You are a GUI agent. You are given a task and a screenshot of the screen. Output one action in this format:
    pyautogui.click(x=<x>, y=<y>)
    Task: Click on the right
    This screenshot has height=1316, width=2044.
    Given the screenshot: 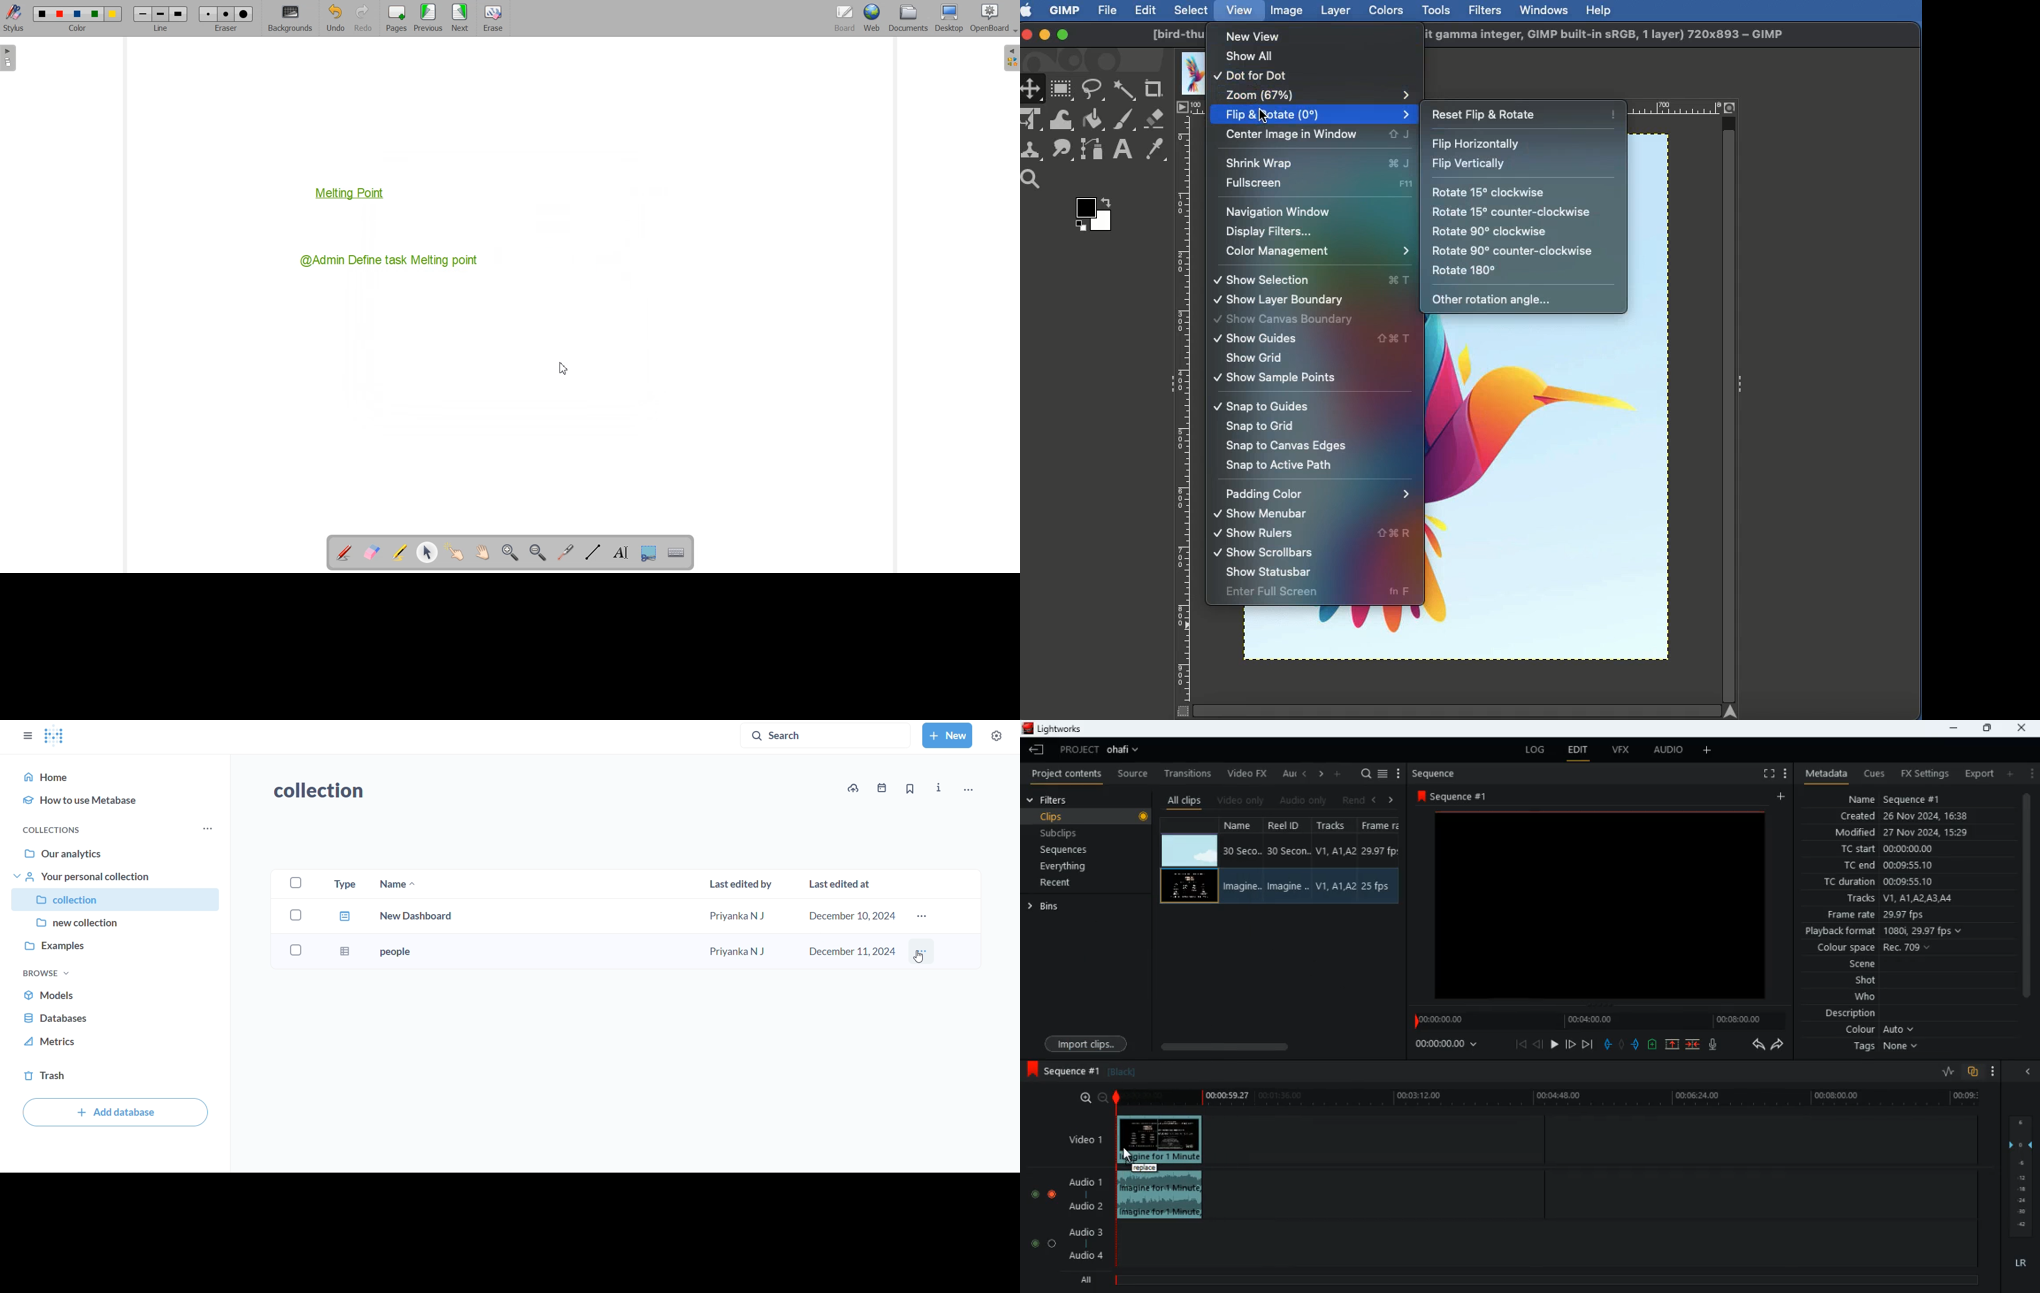 What is the action you would take?
    pyautogui.click(x=1391, y=800)
    